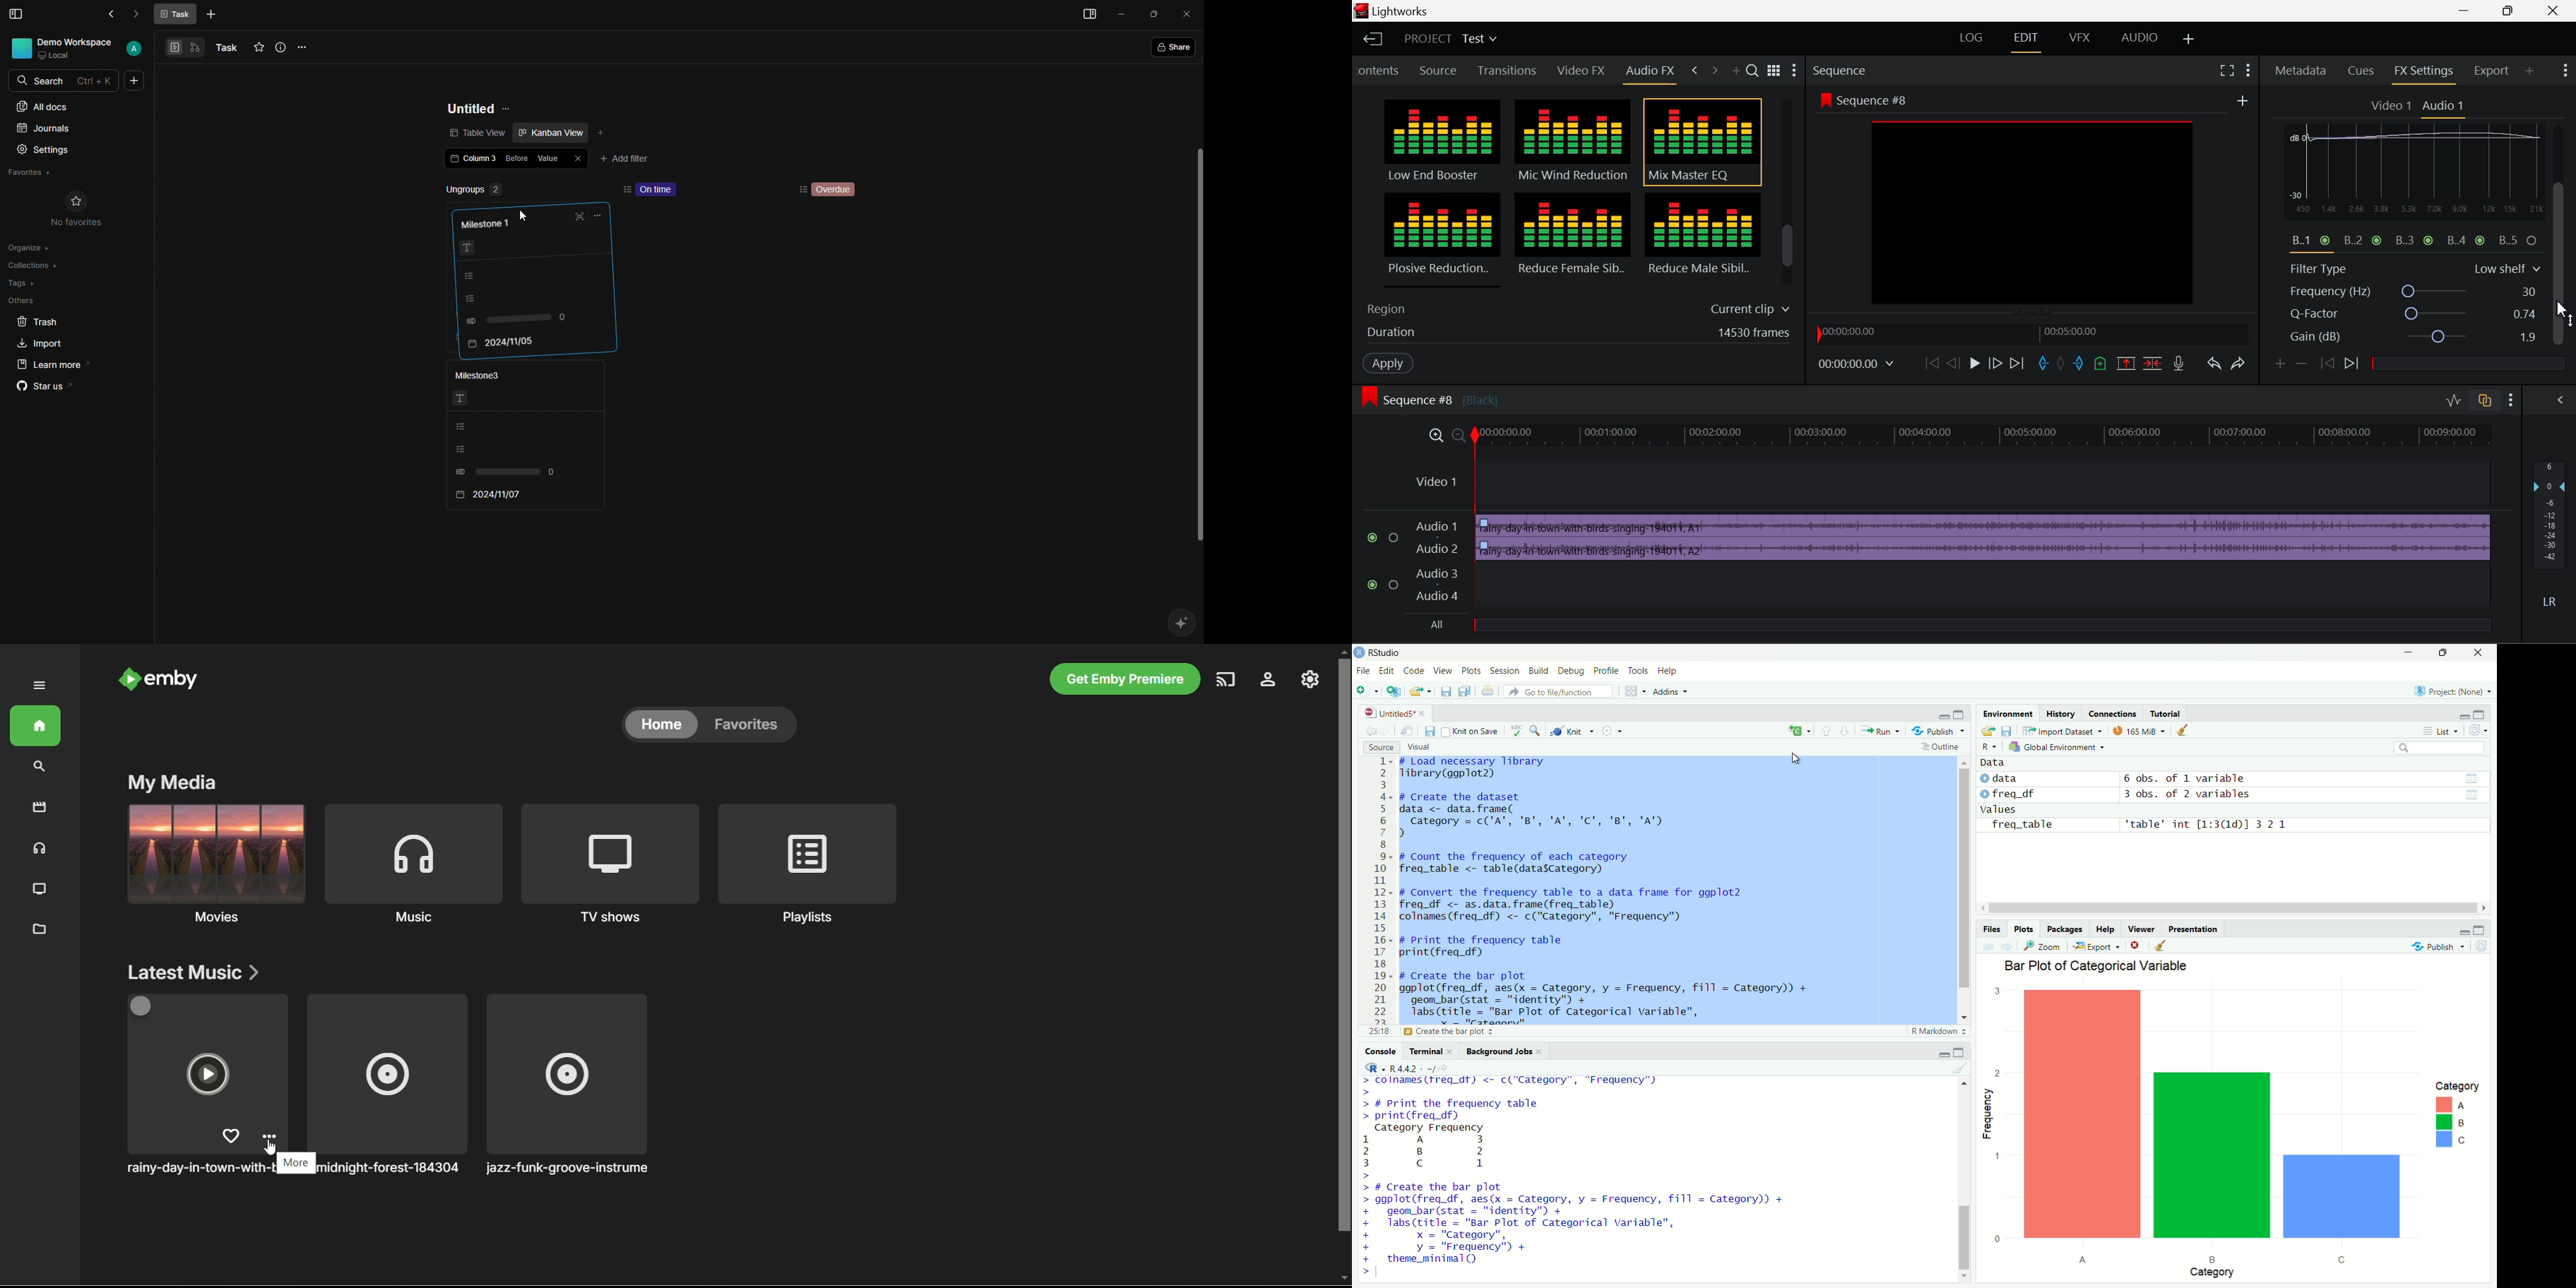 The height and width of the screenshot is (1288, 2576). What do you see at coordinates (1714, 69) in the screenshot?
I see `Next Tab` at bounding box center [1714, 69].